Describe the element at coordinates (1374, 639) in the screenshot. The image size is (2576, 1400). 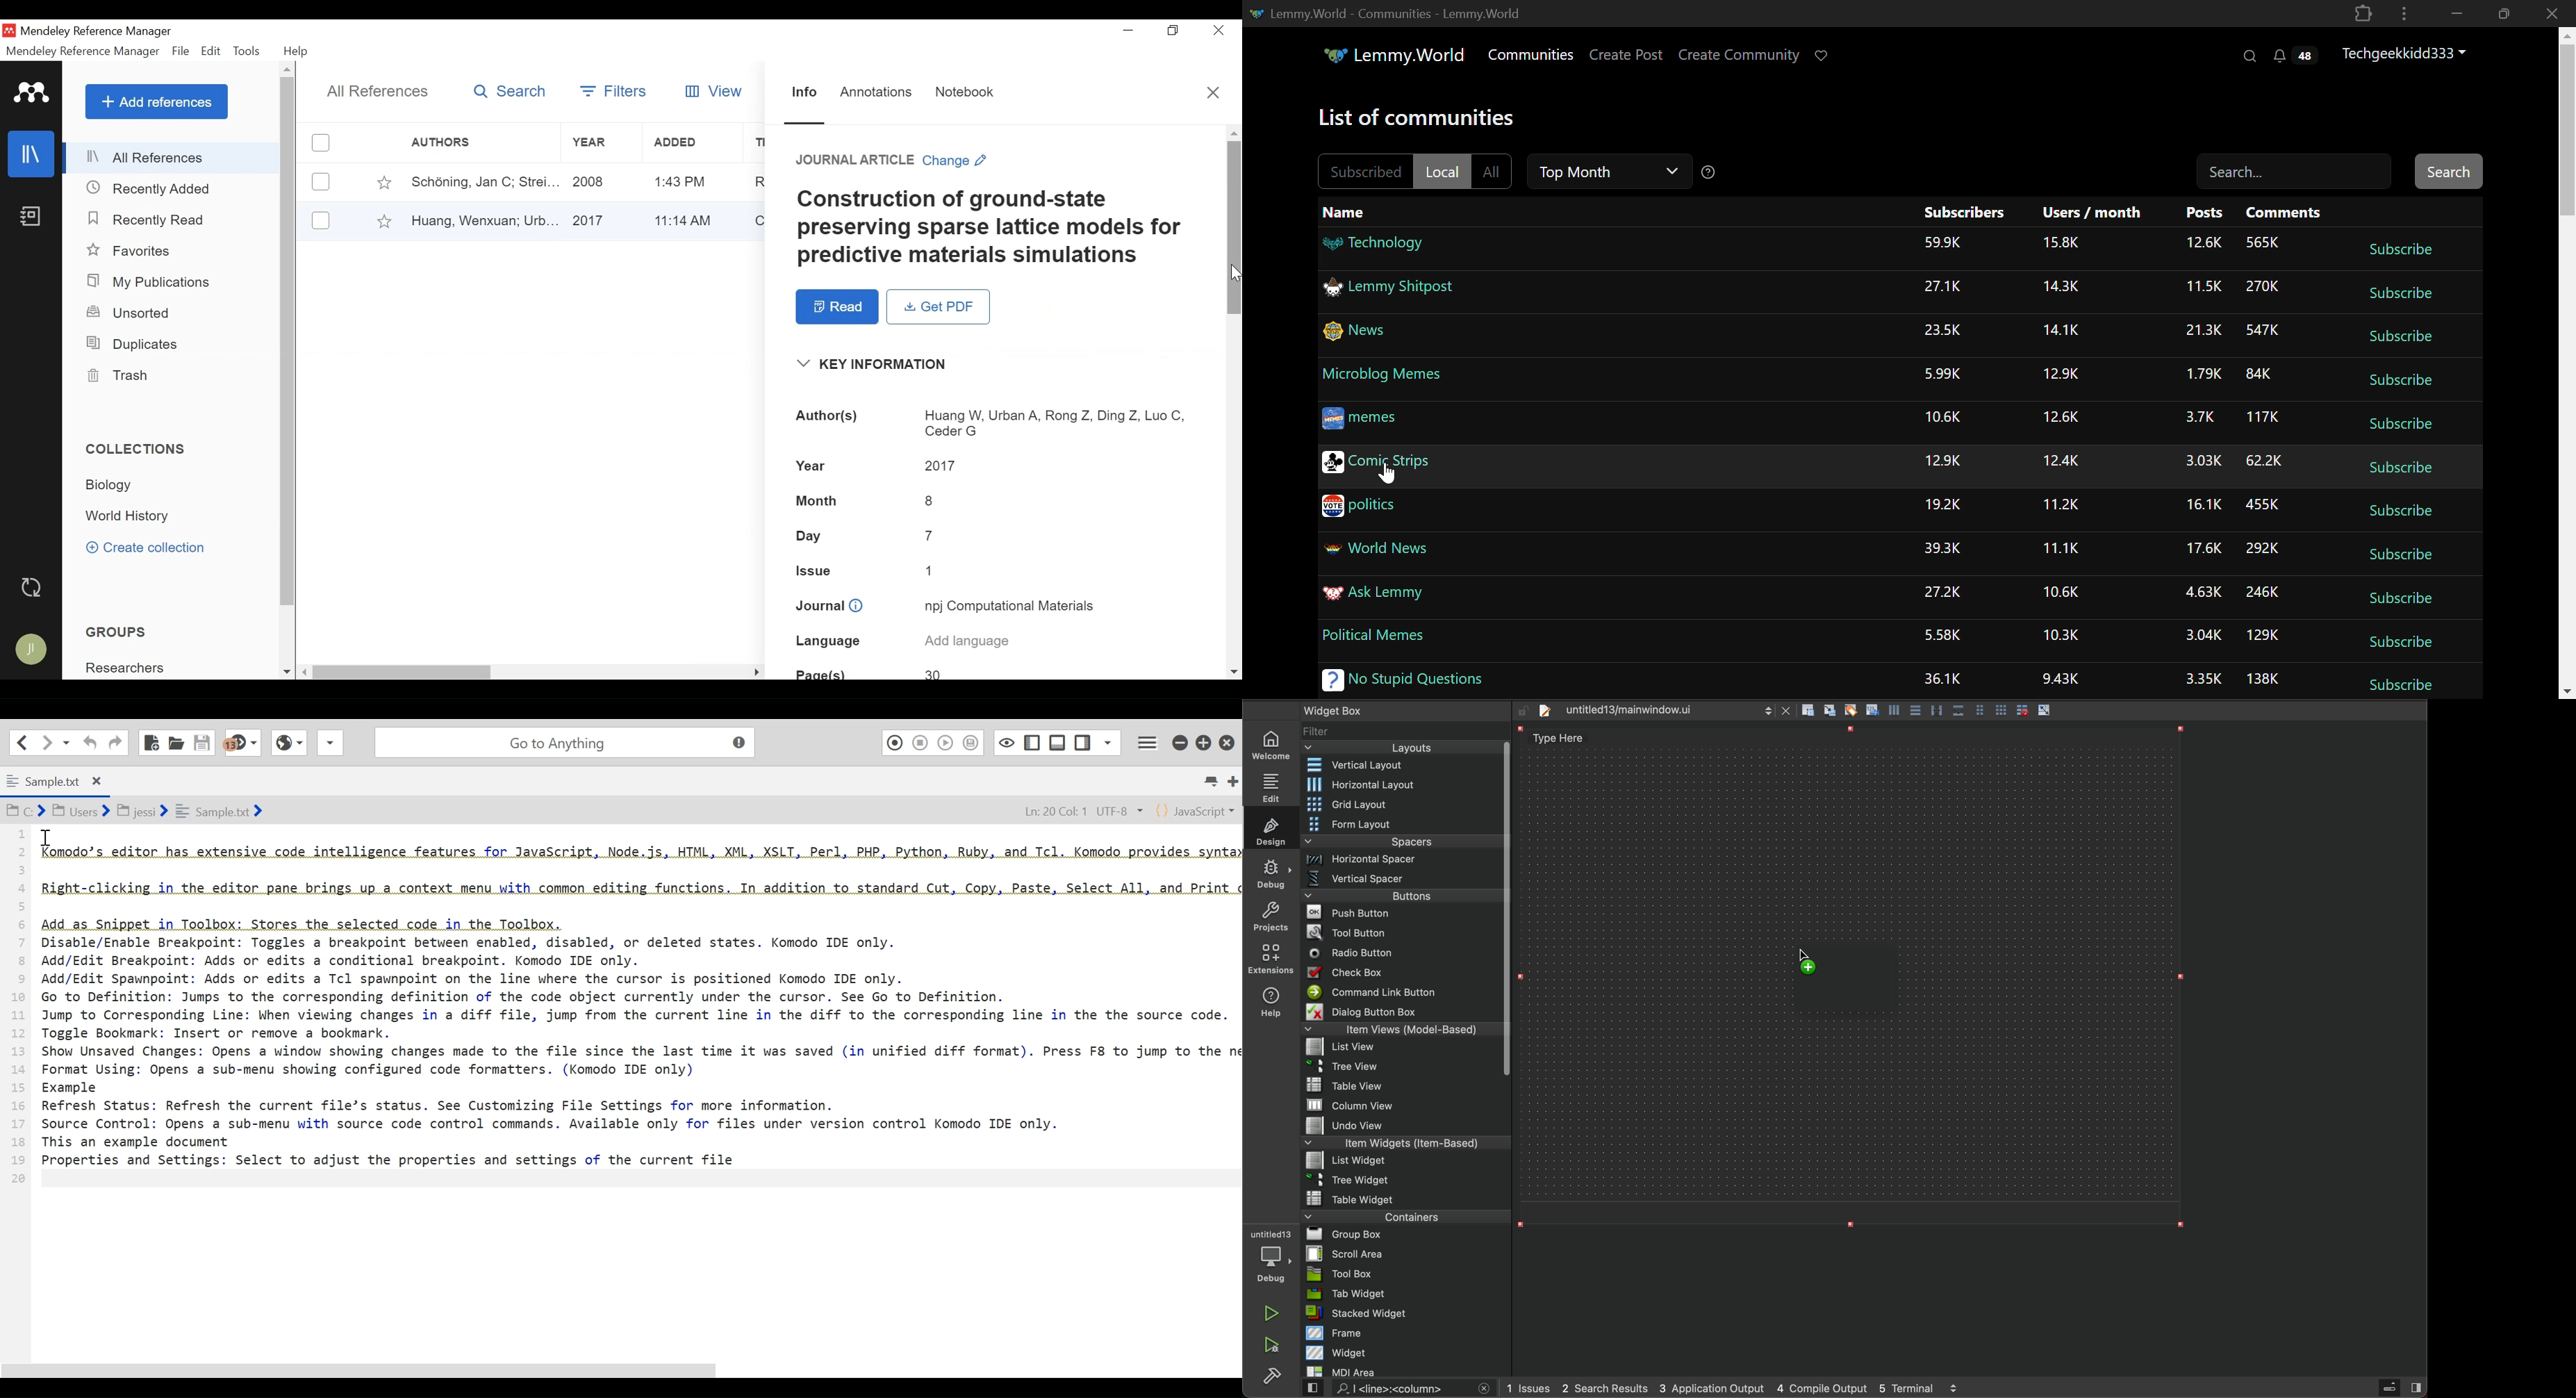
I see `Political Memes` at that location.